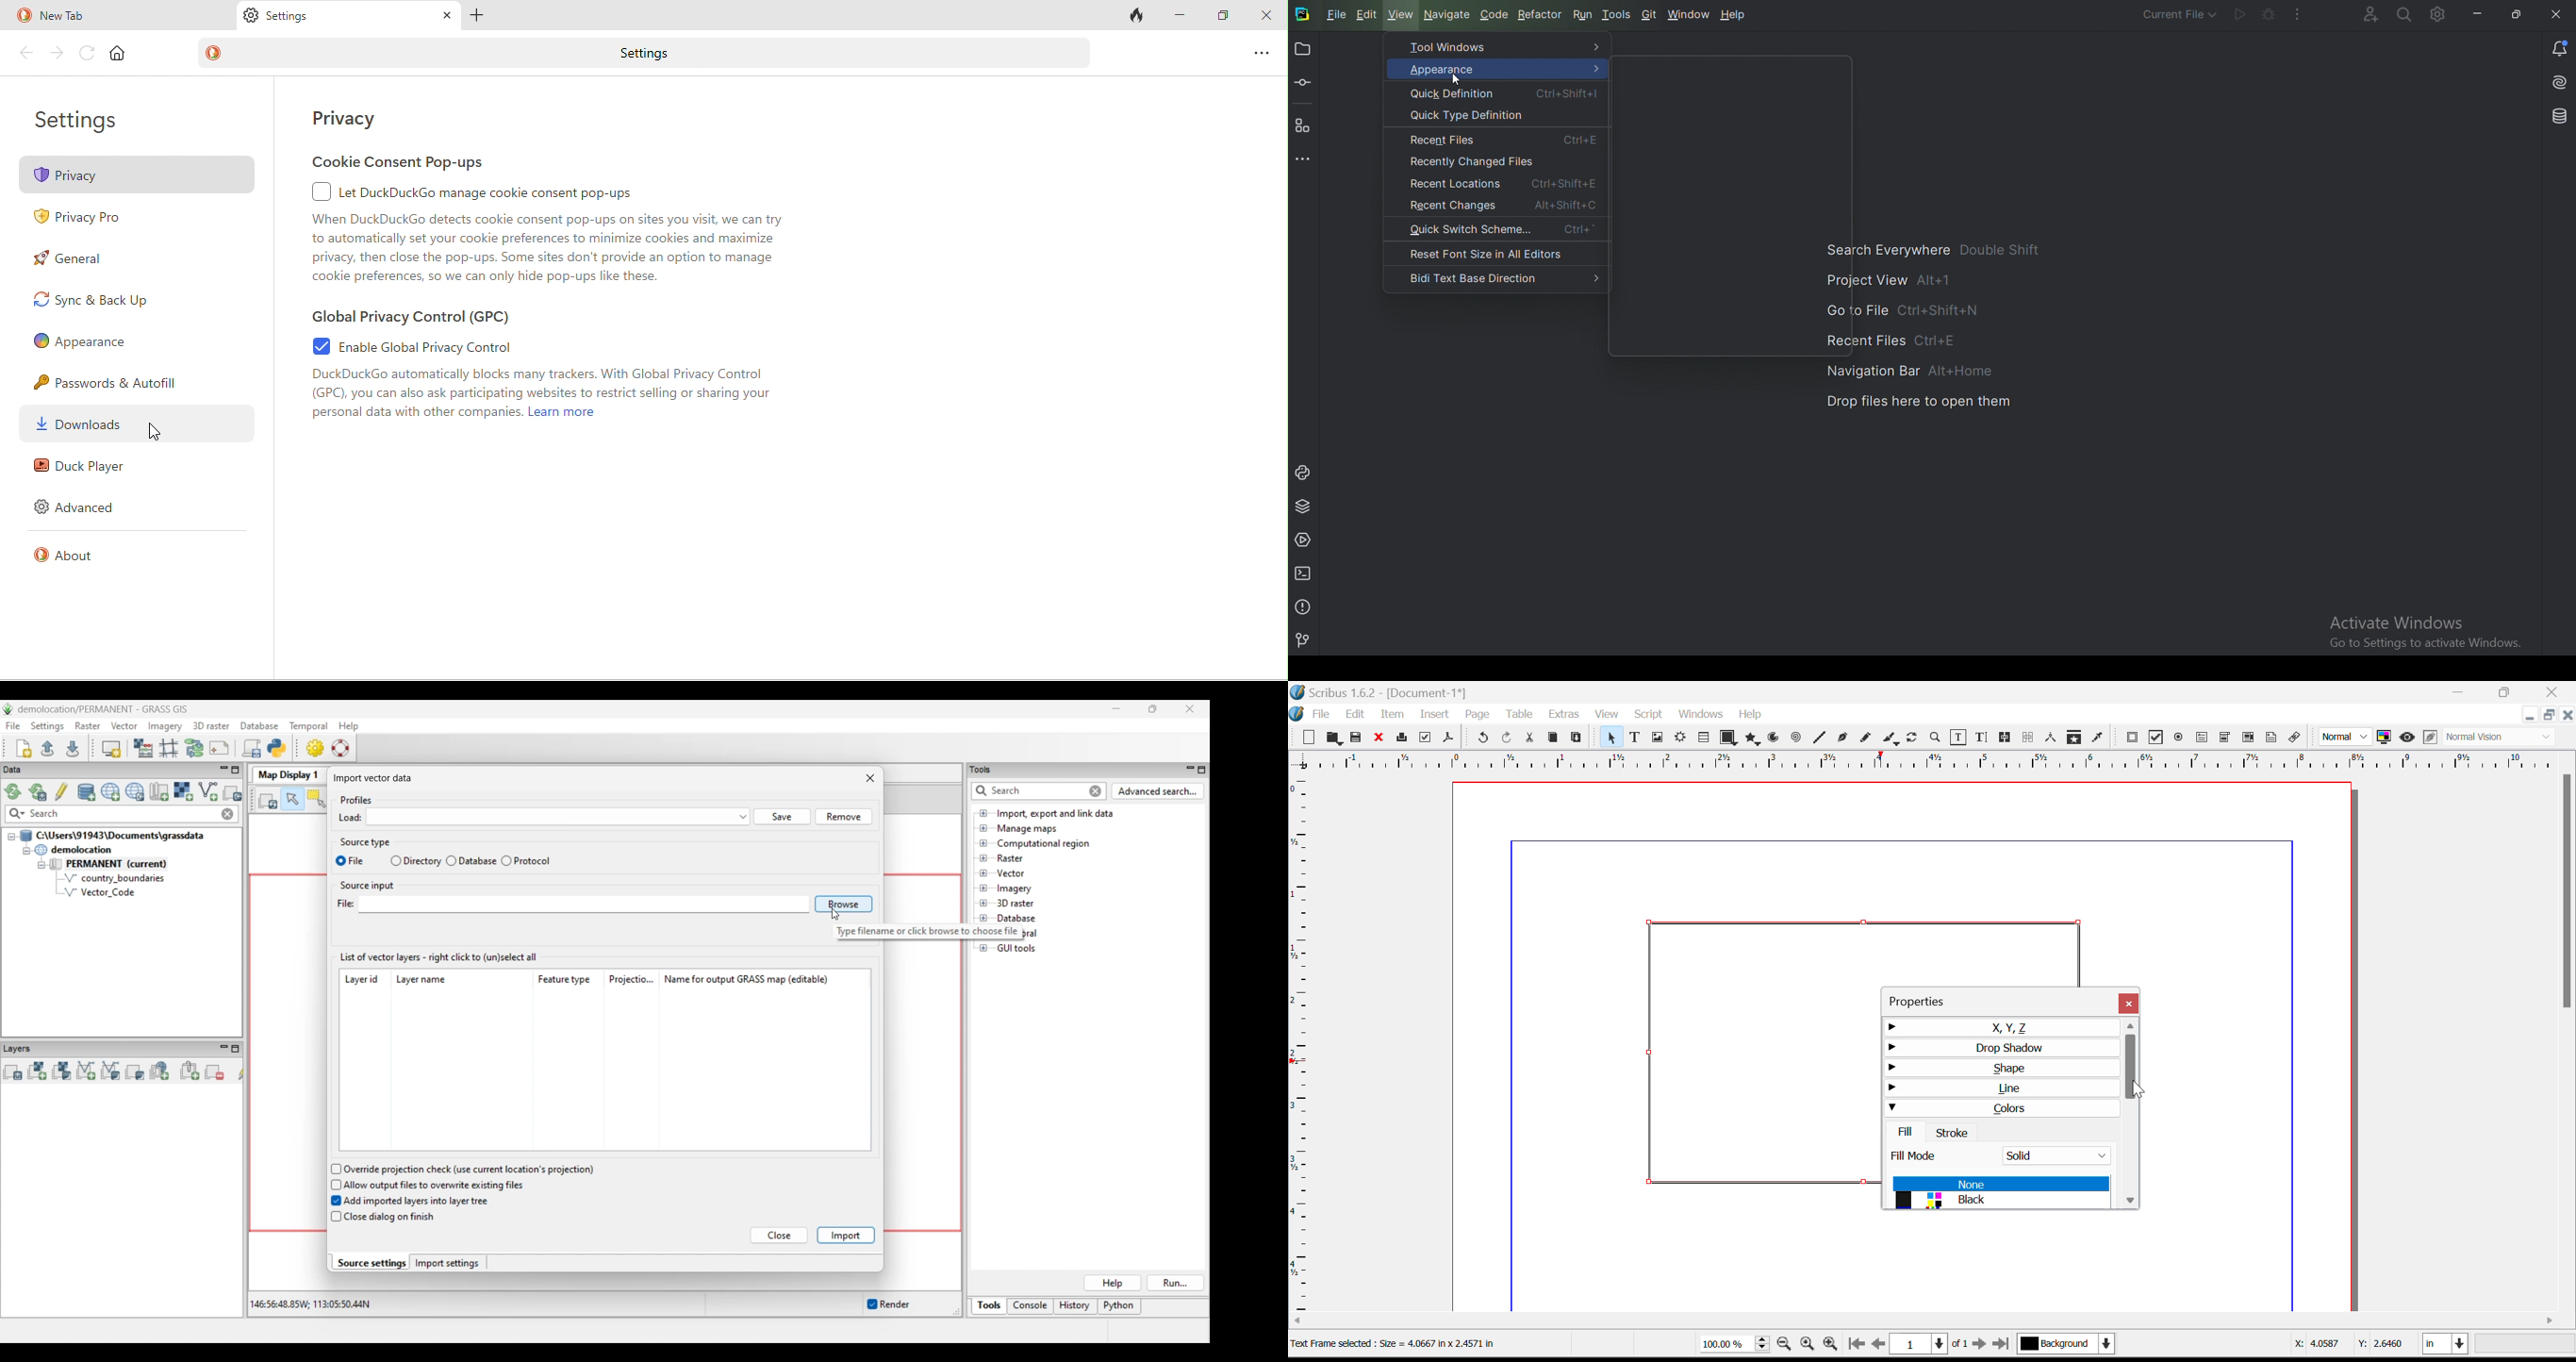 The width and height of the screenshot is (2576, 1372). Describe the element at coordinates (2138, 1089) in the screenshot. I see `Cursor Position` at that location.